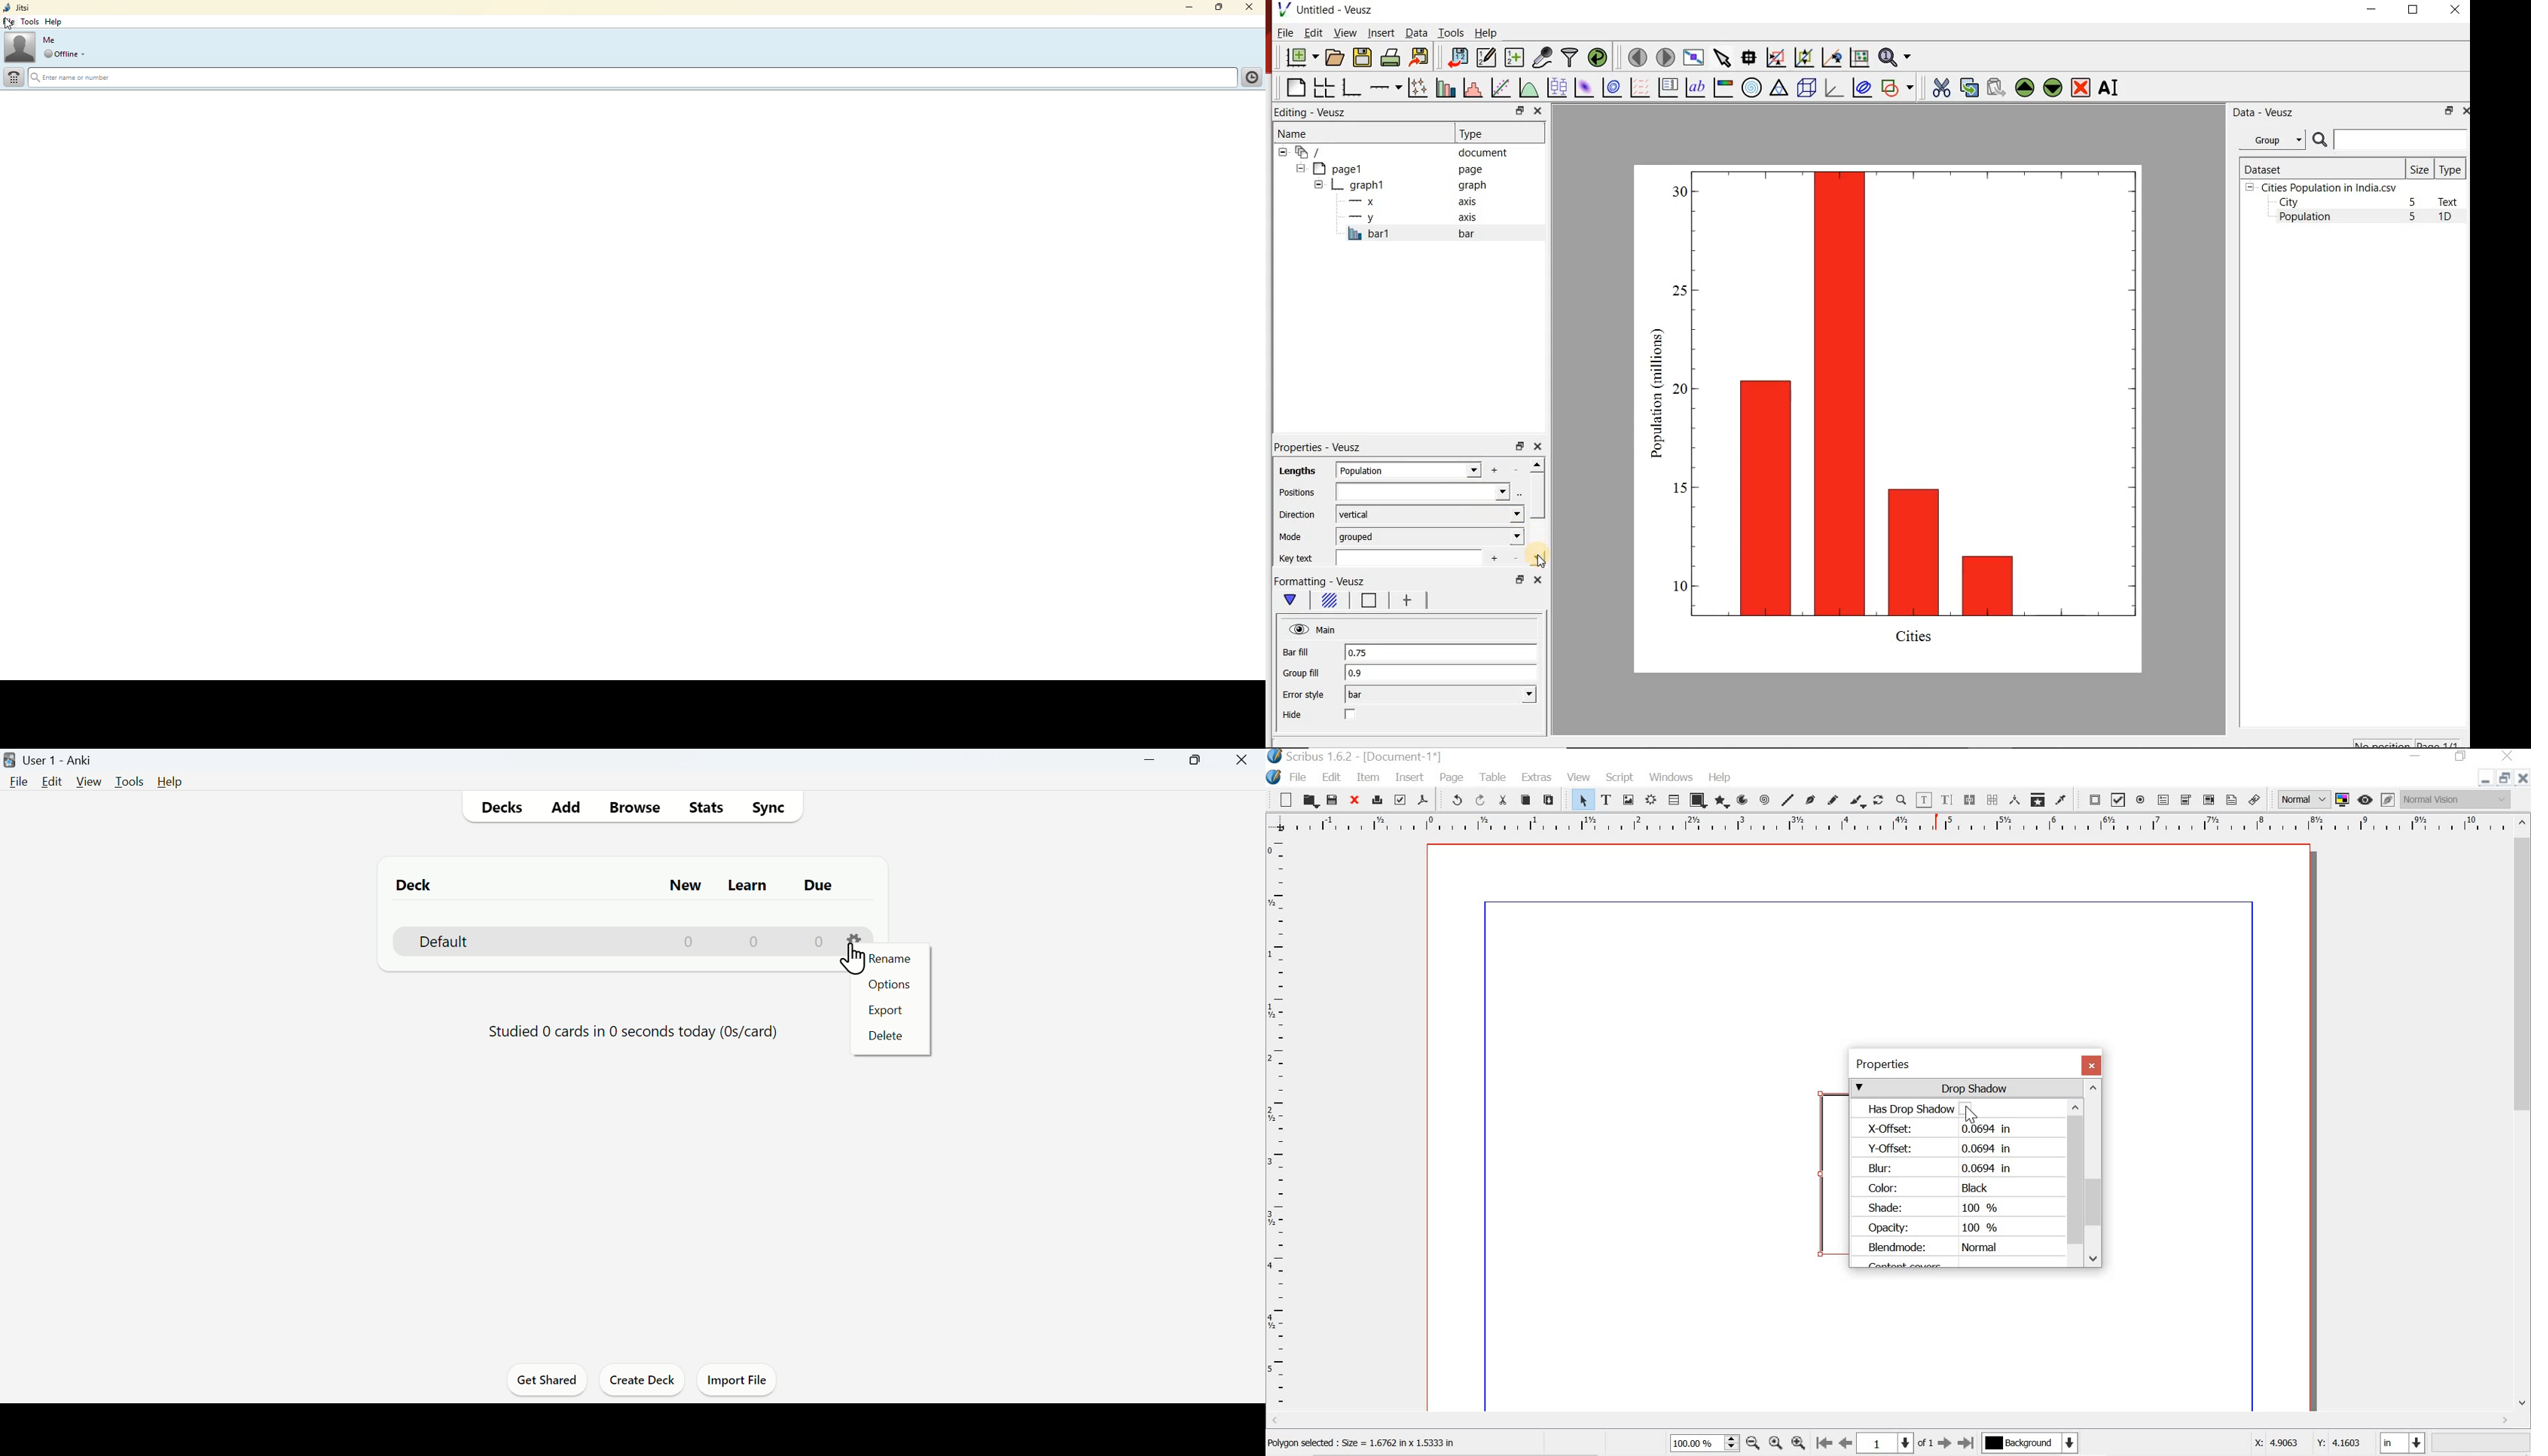 This screenshot has height=1456, width=2548. Describe the element at coordinates (1939, 1207) in the screenshot. I see `Shade: 100 %` at that location.